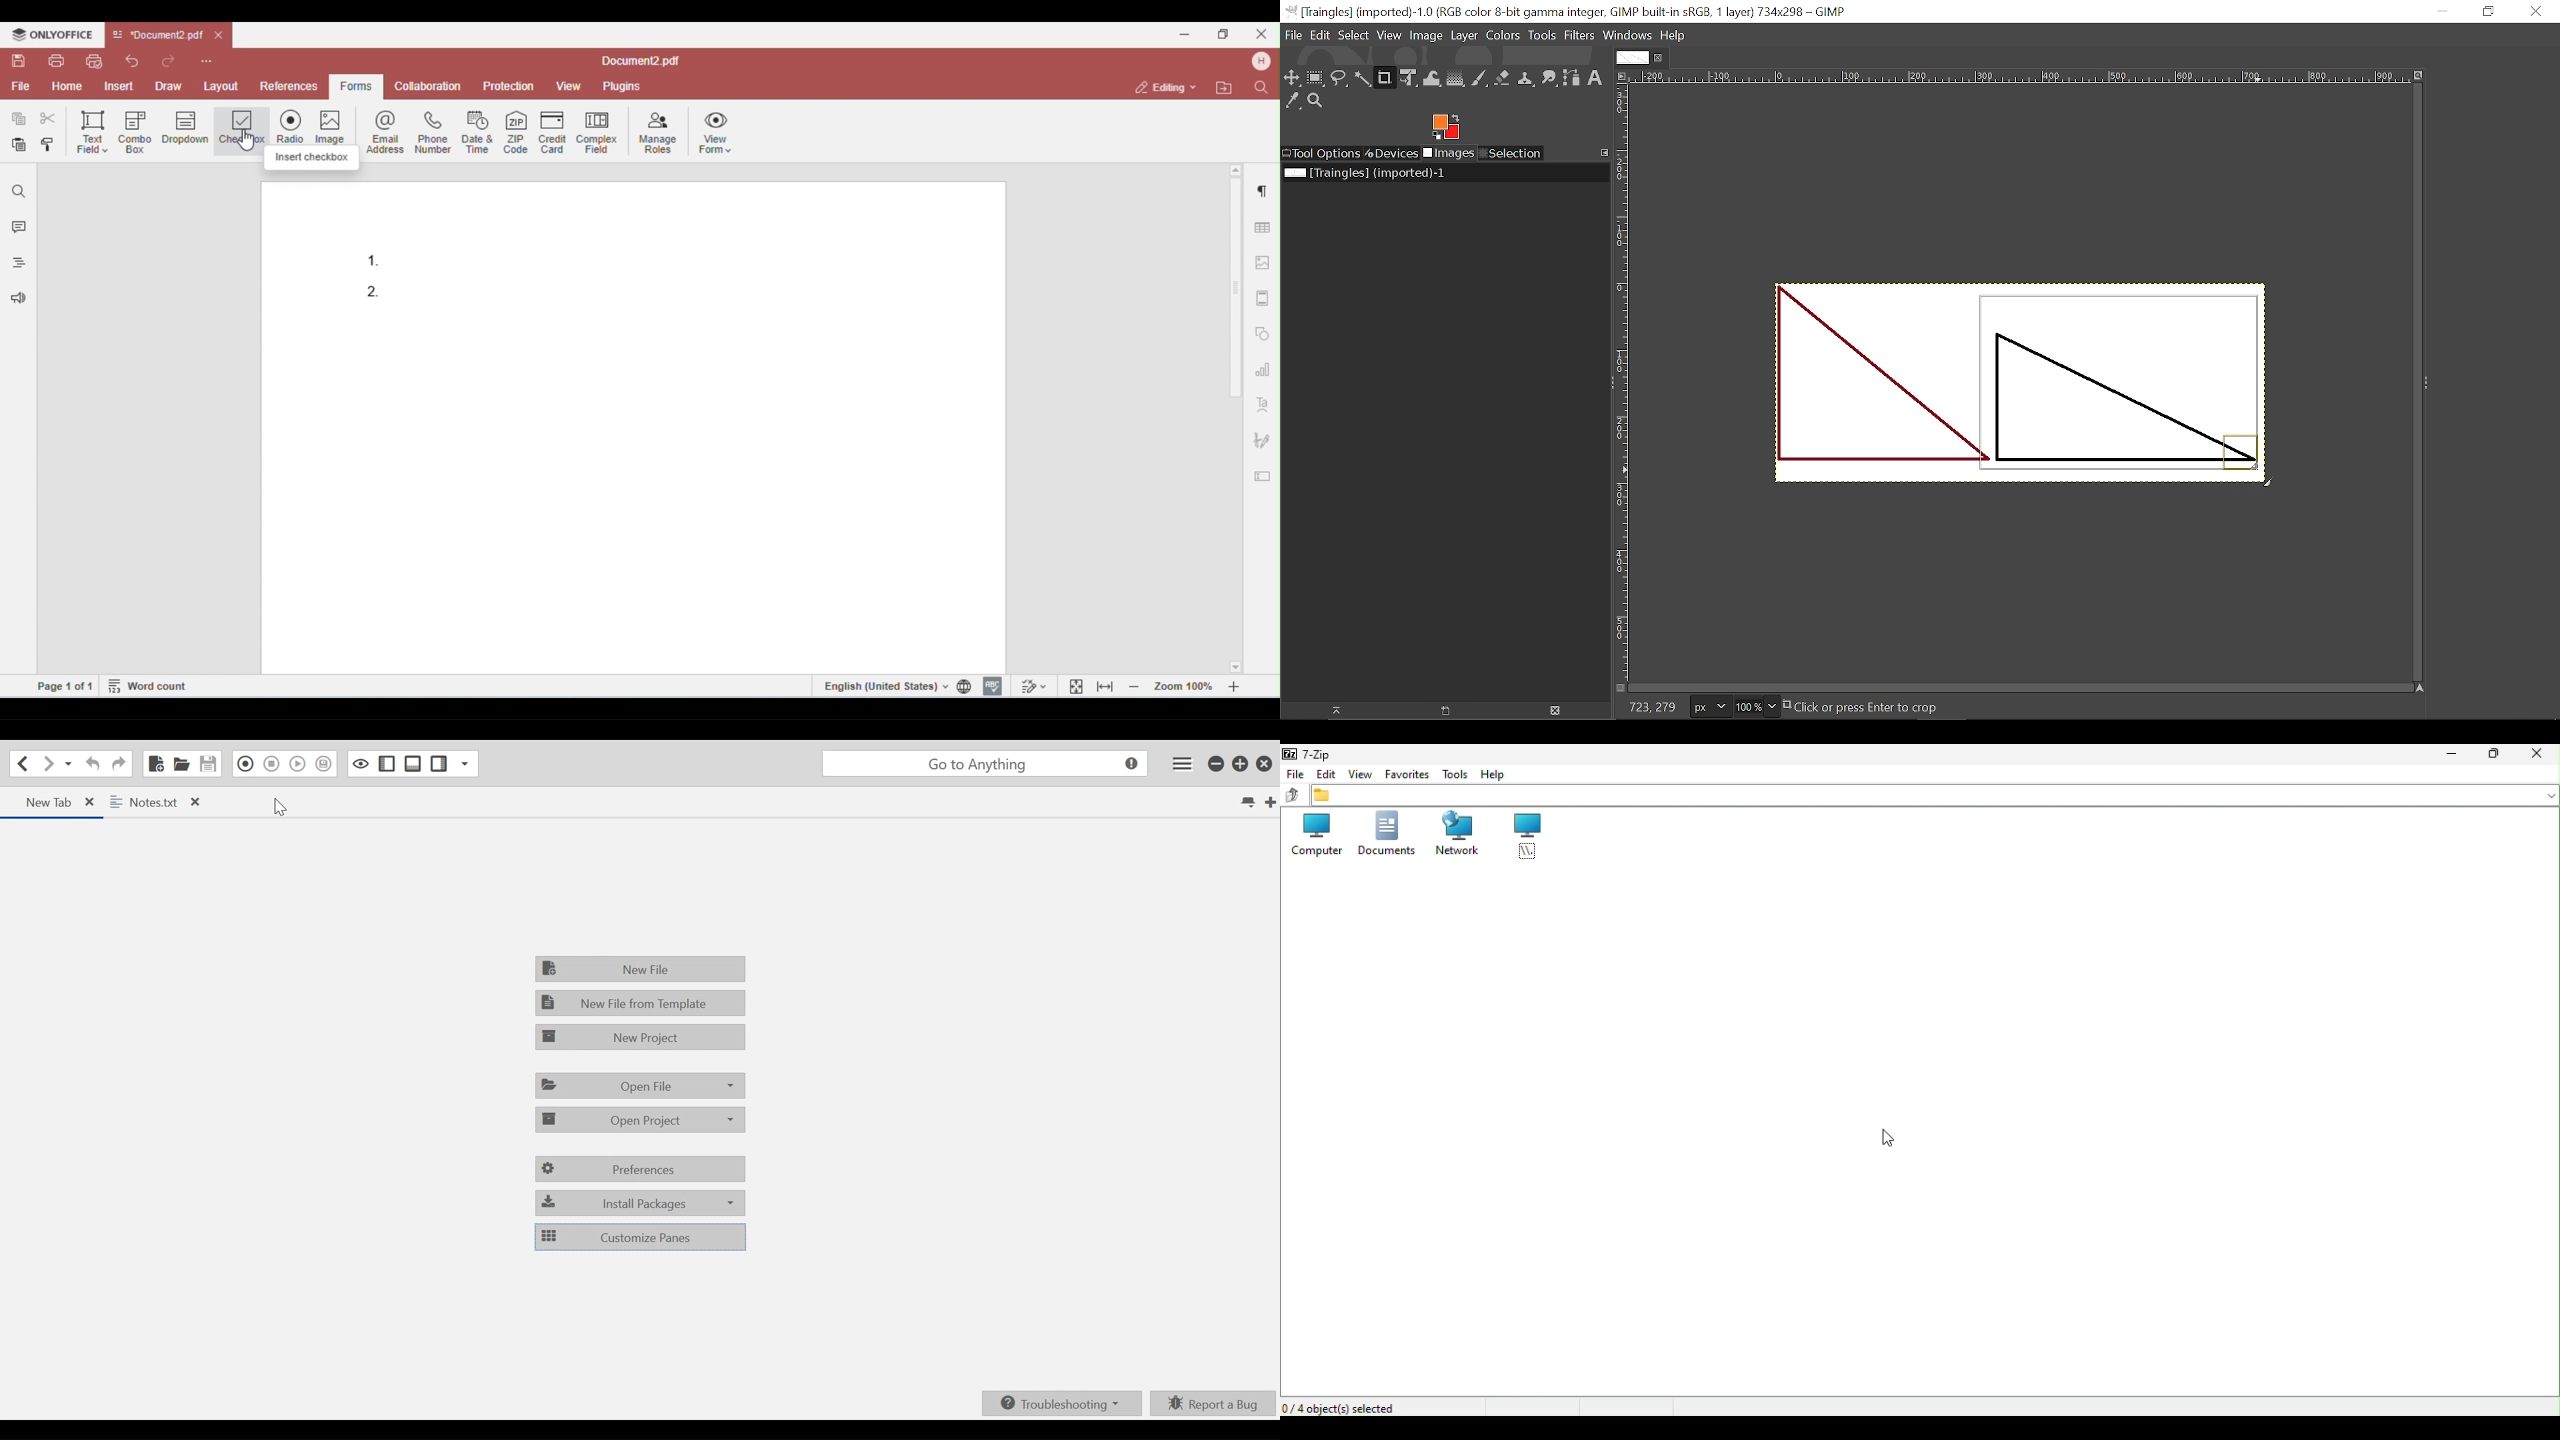 This screenshot has width=2576, height=1456. Describe the element at coordinates (1325, 773) in the screenshot. I see `Edit` at that location.